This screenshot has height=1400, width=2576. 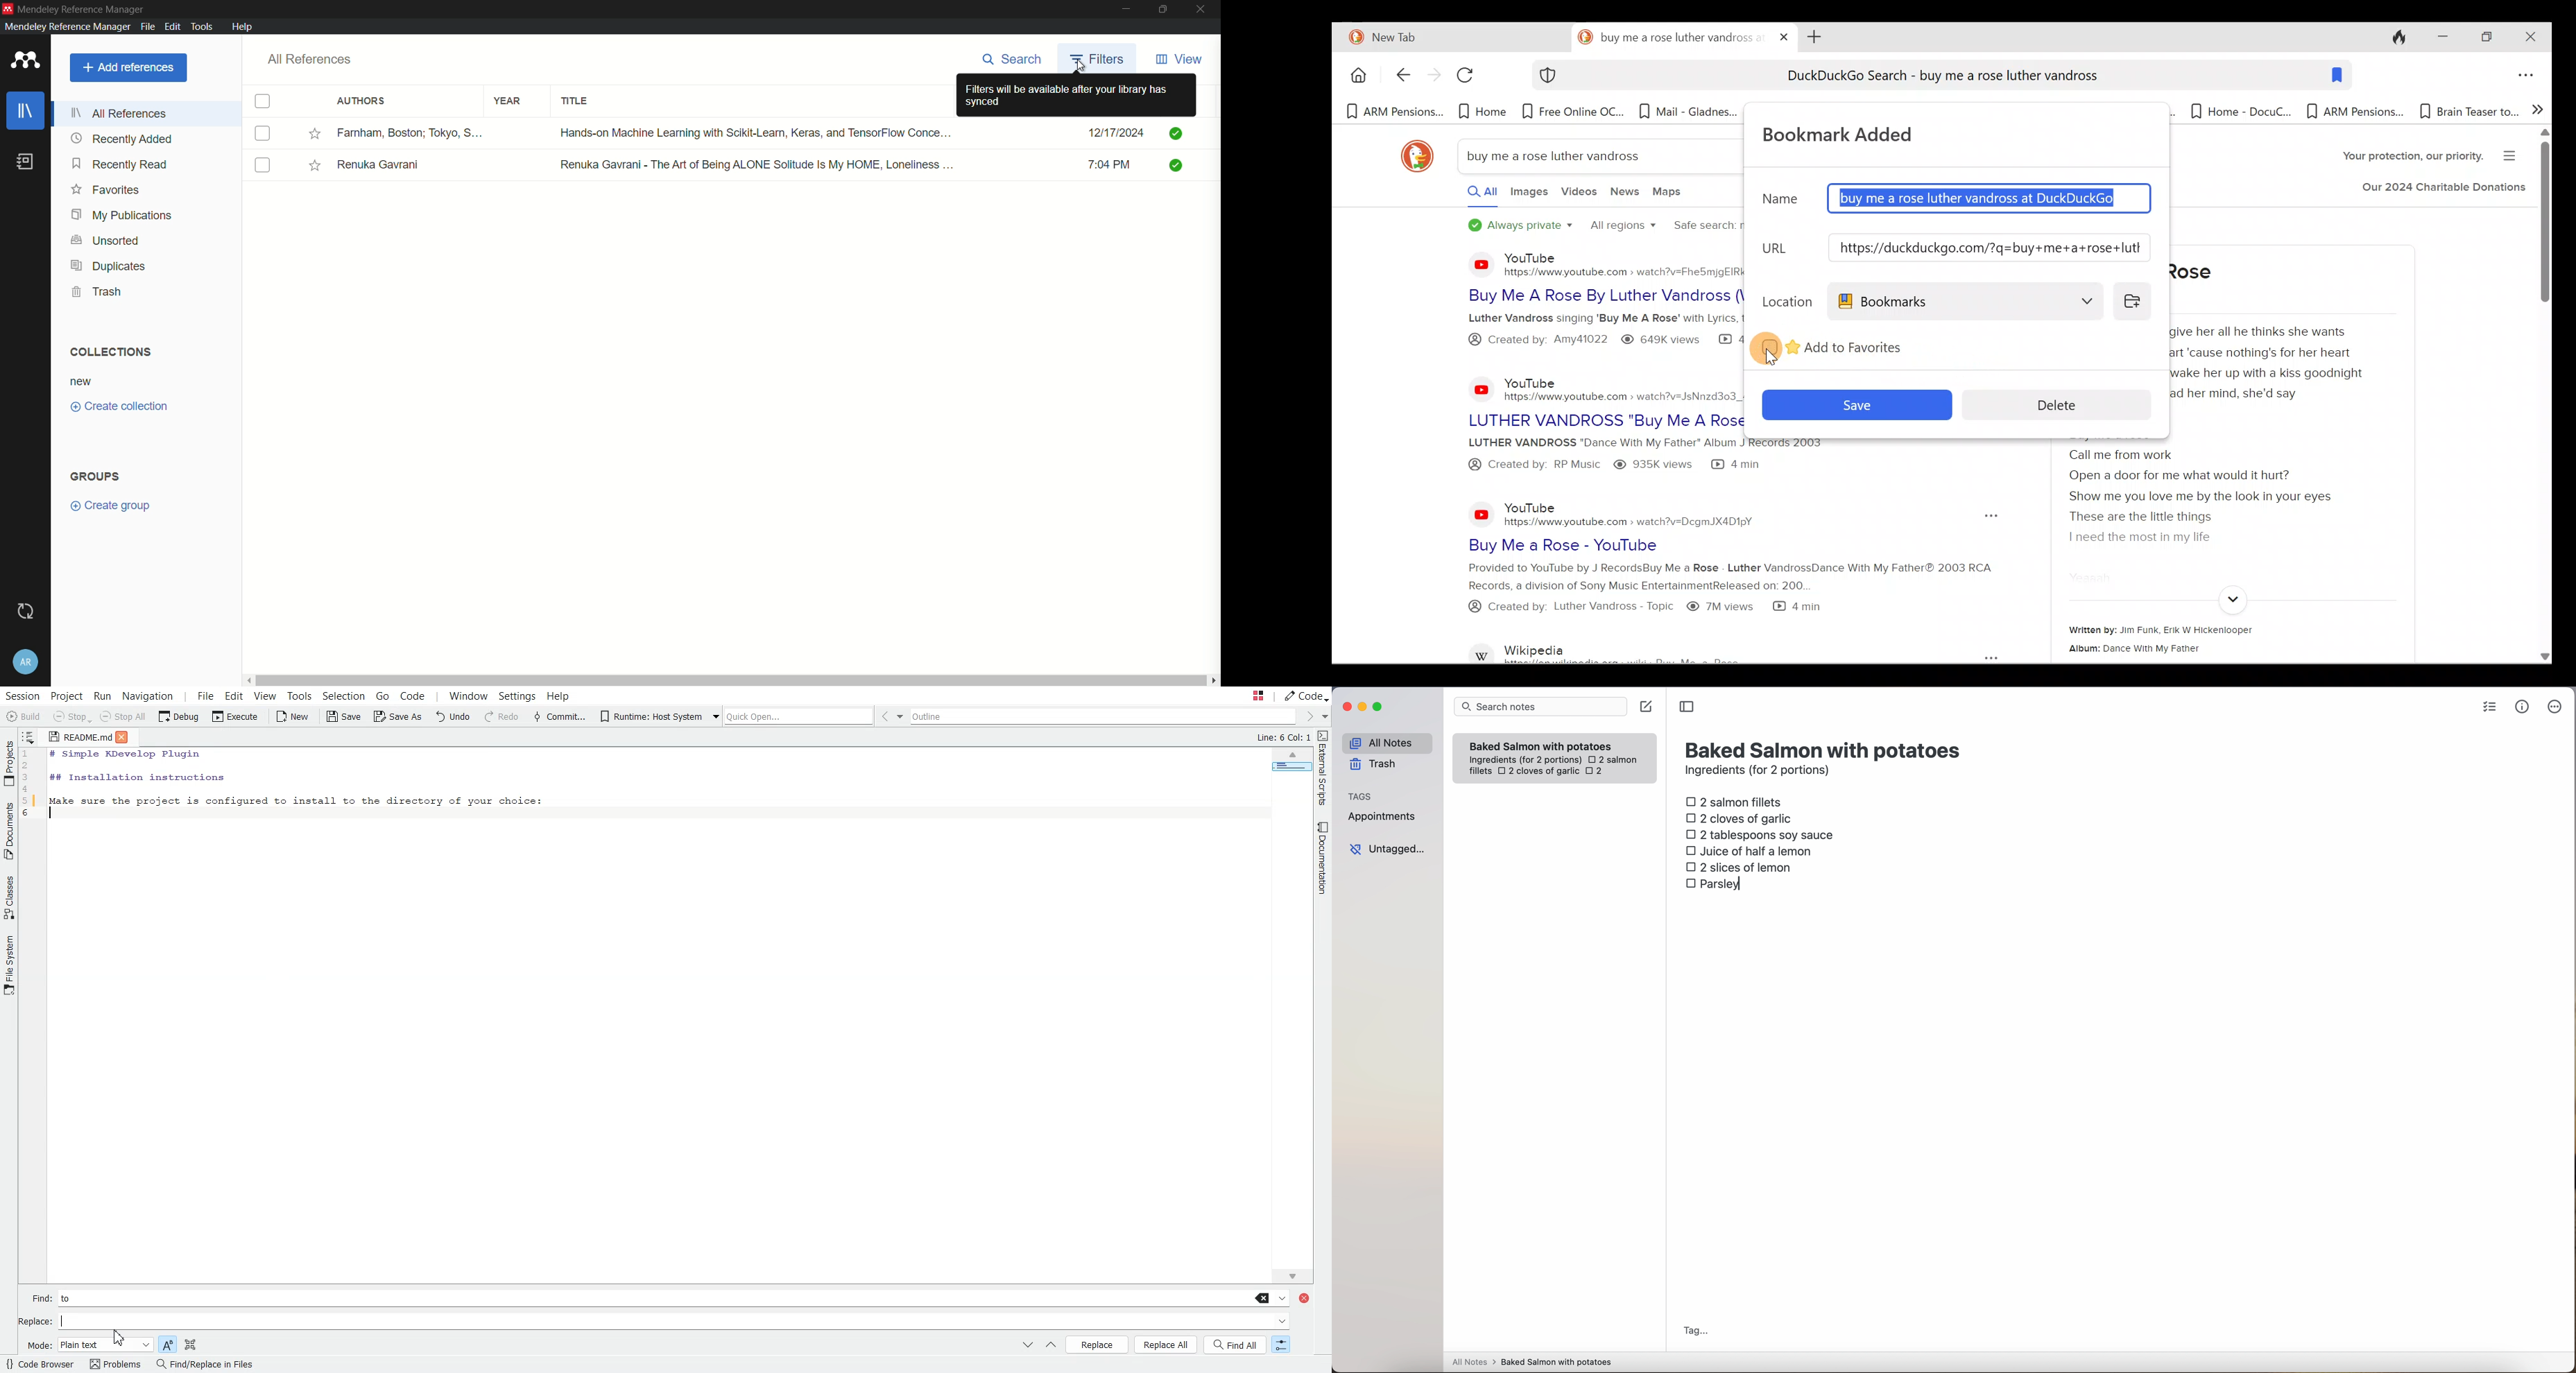 What do you see at coordinates (1376, 765) in the screenshot?
I see `trash` at bounding box center [1376, 765].